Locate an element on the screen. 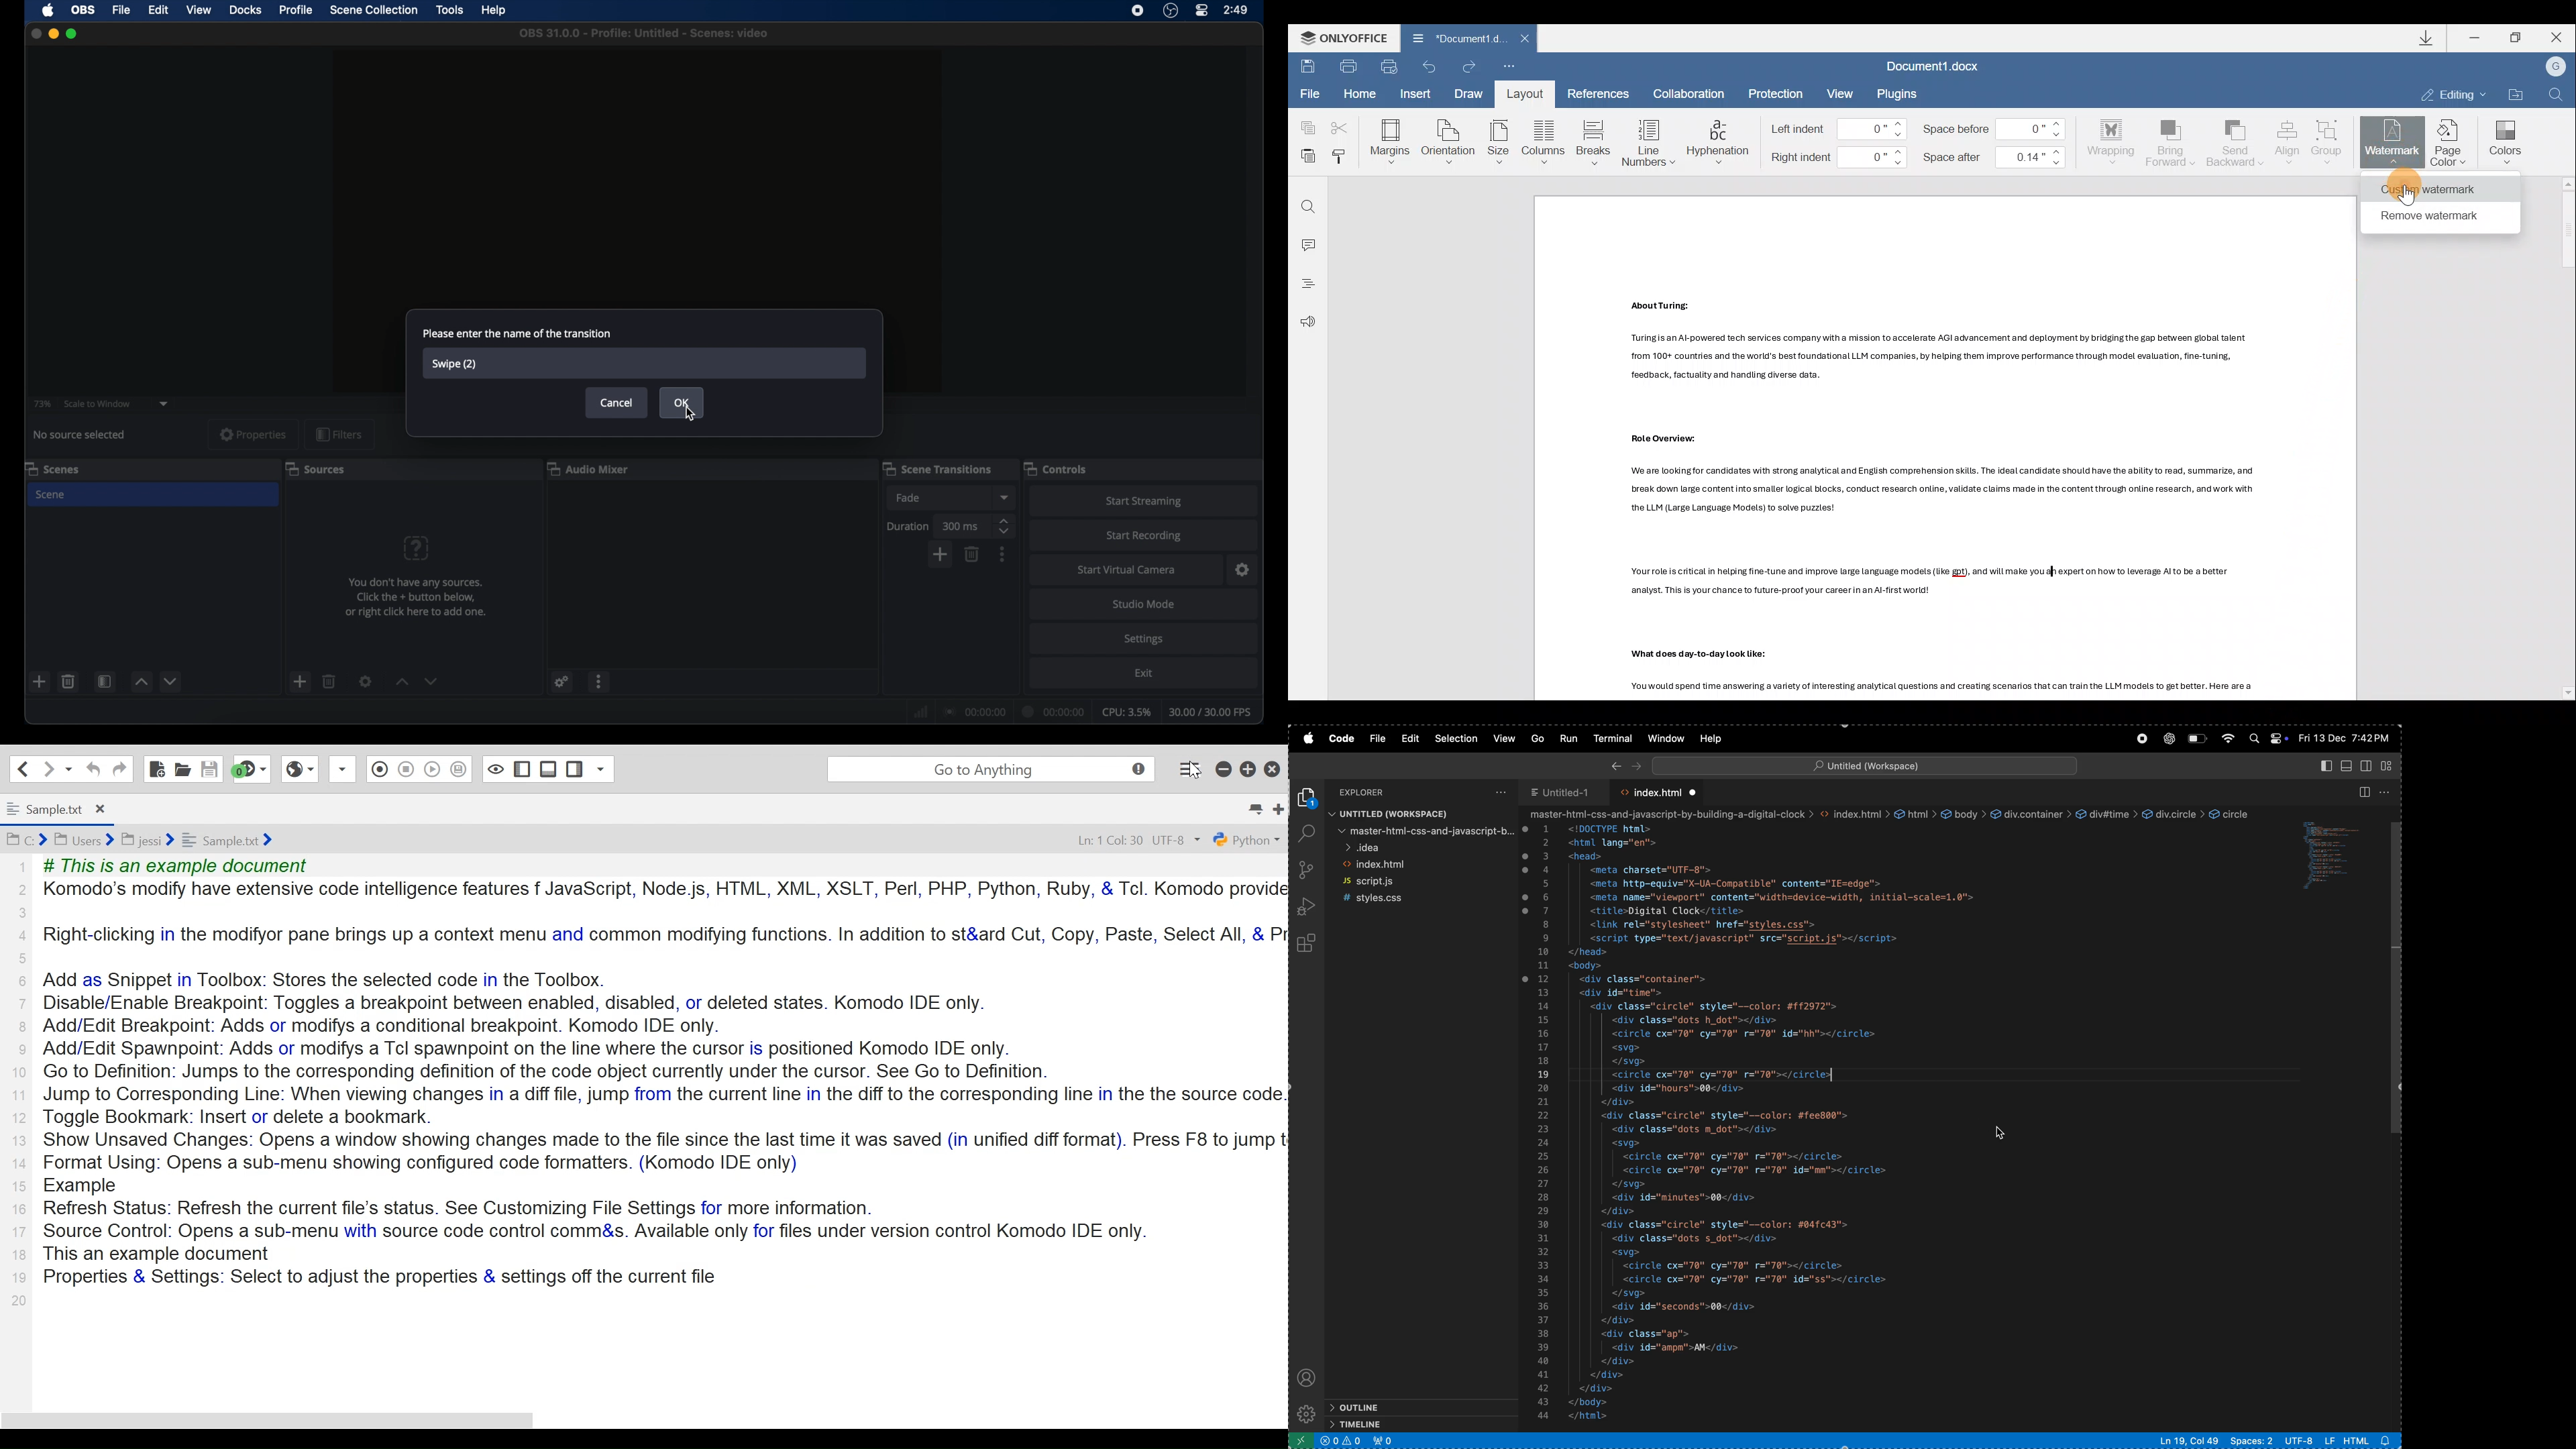  Send backward is located at coordinates (2237, 142).